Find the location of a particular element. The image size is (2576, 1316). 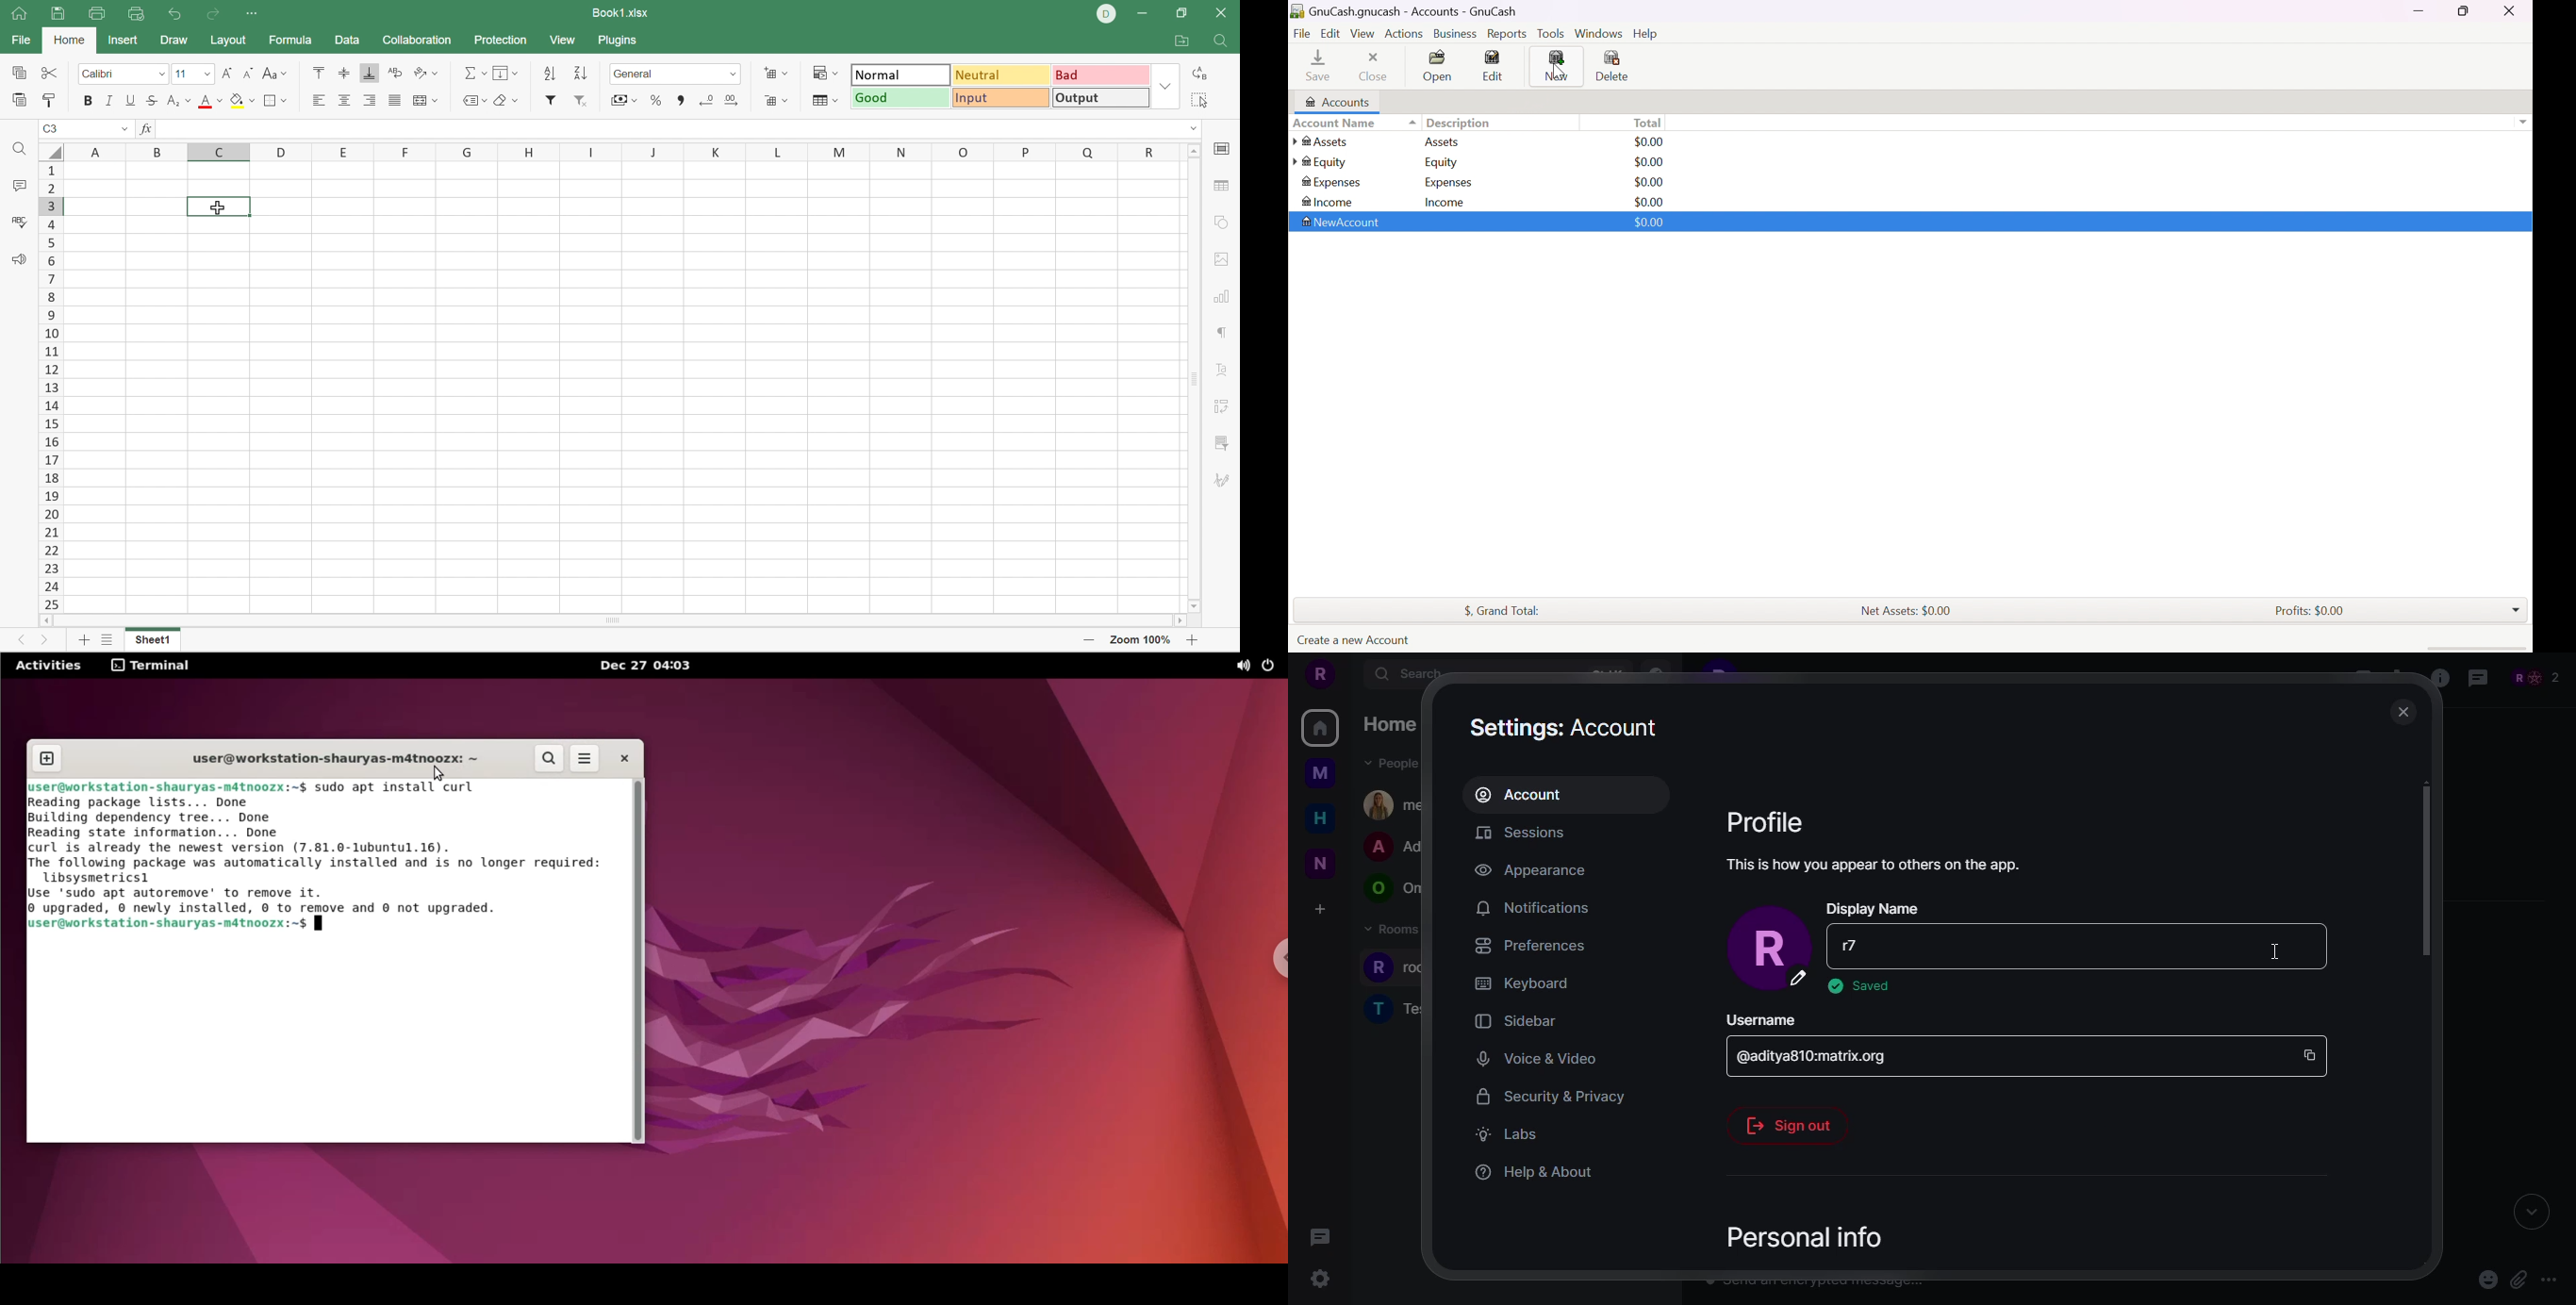

C3 is located at coordinates (52, 130).